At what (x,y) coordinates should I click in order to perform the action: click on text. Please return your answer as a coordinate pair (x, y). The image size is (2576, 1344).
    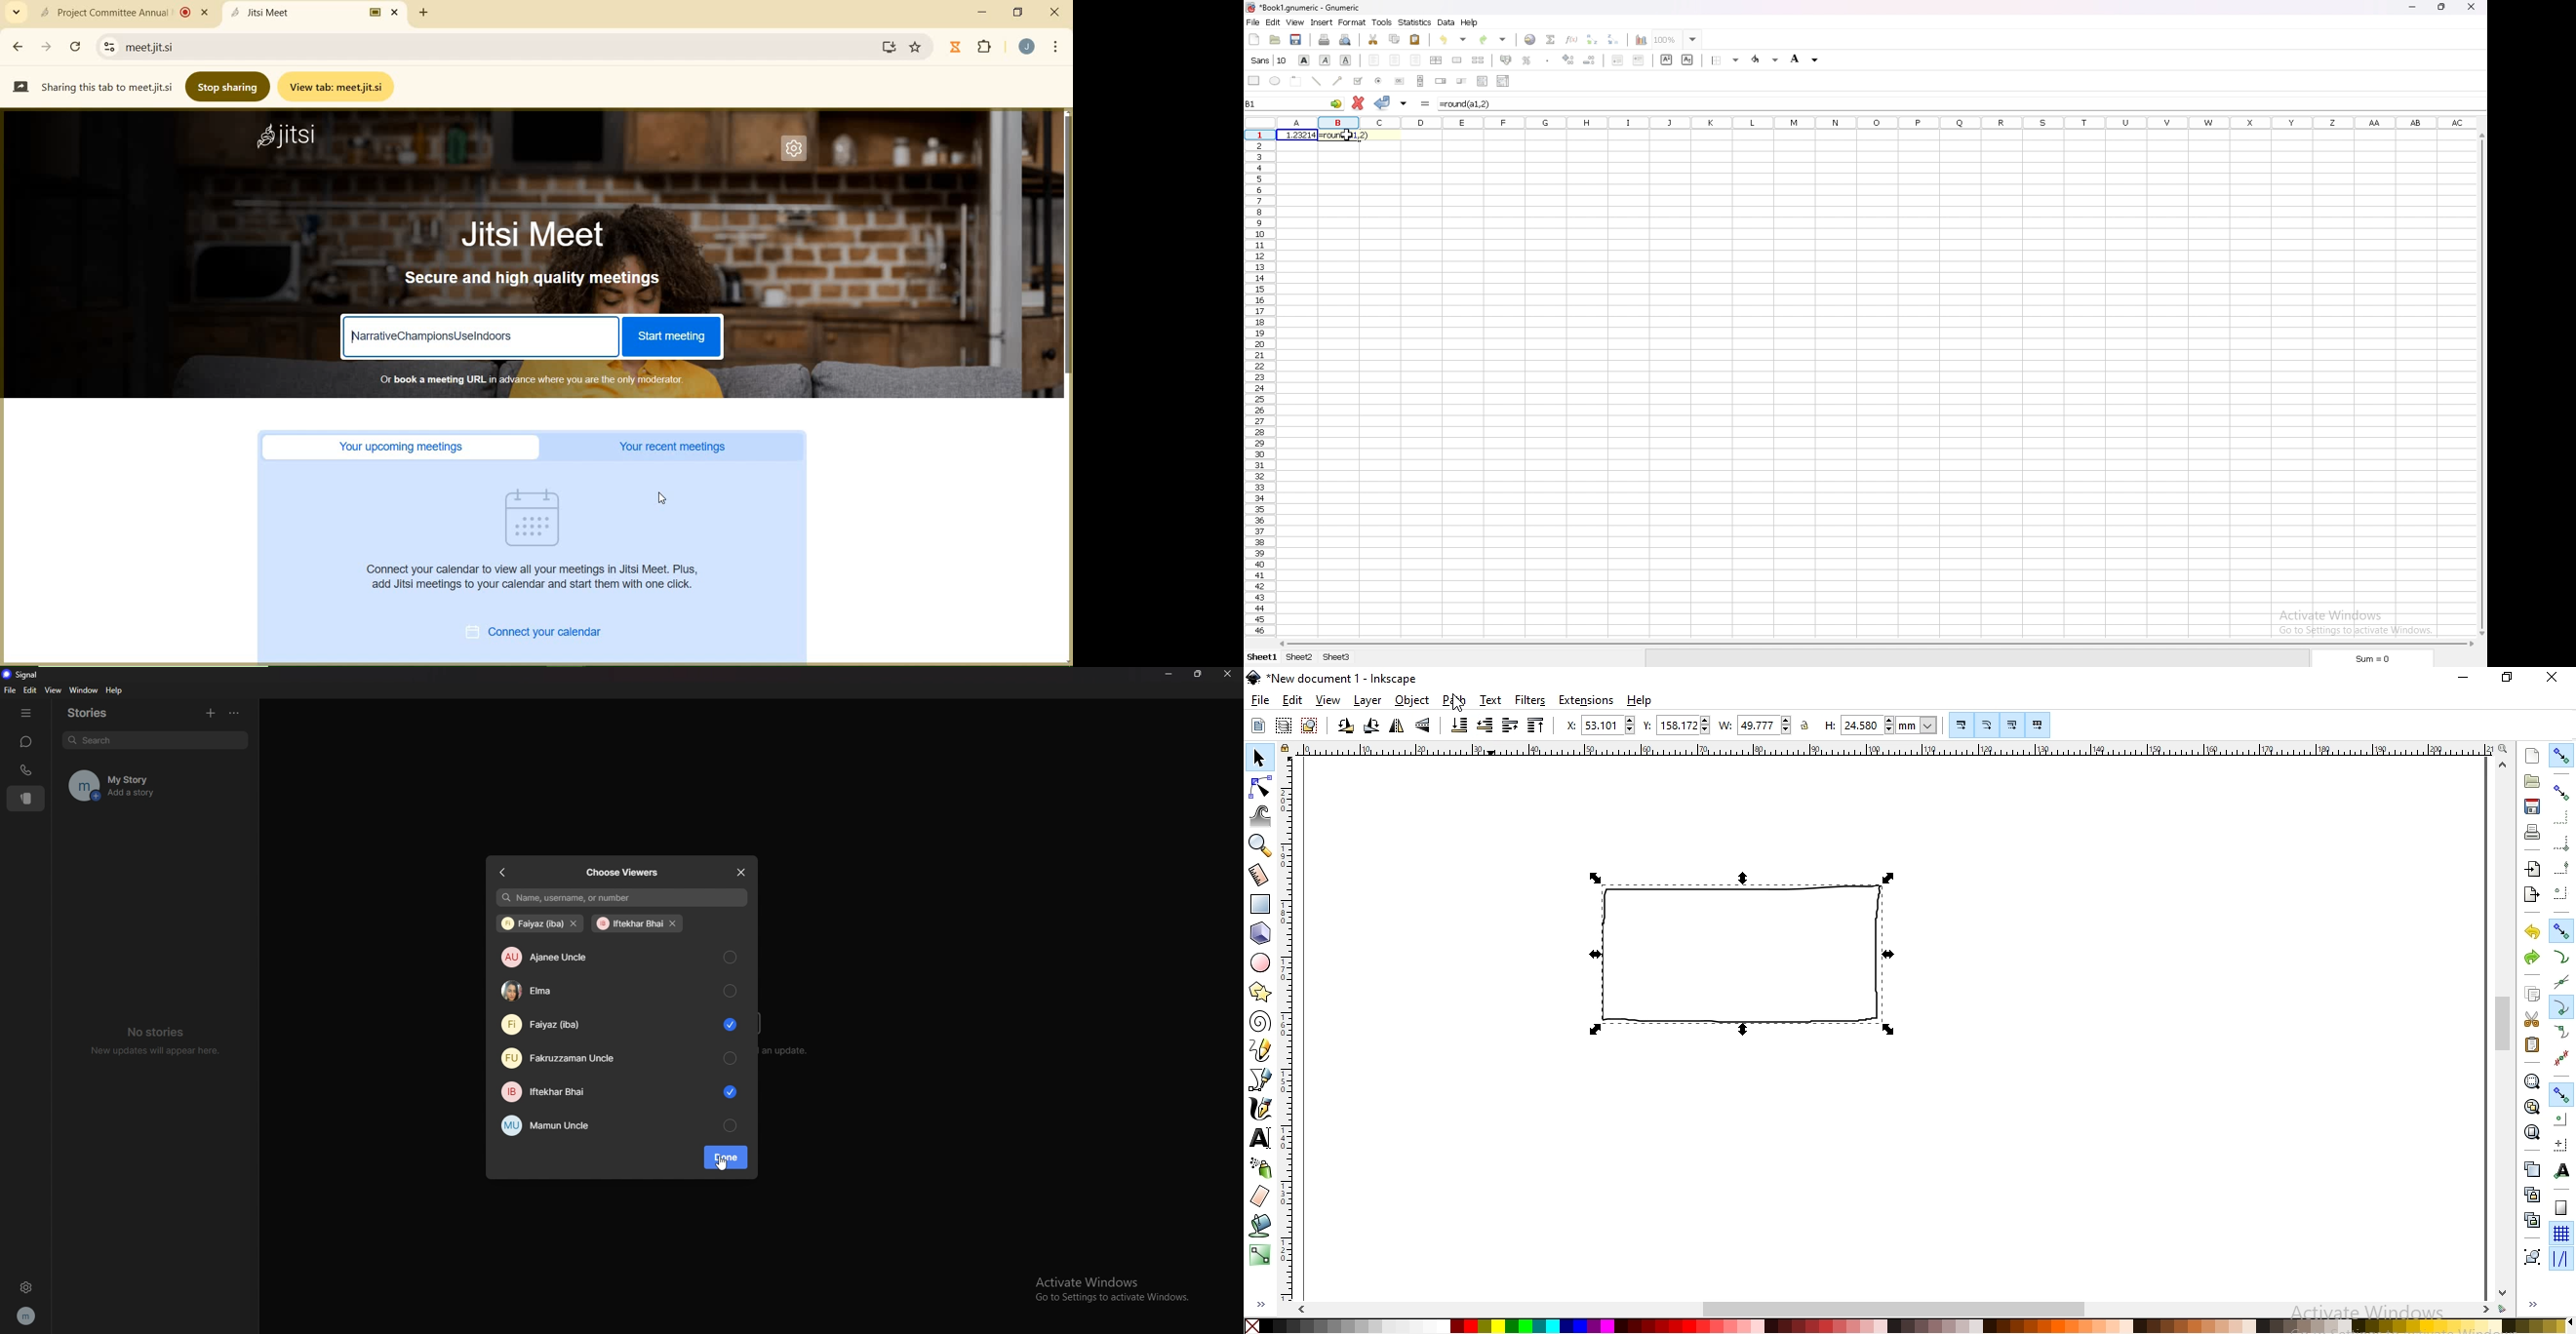
    Looking at the image, I should click on (1491, 698).